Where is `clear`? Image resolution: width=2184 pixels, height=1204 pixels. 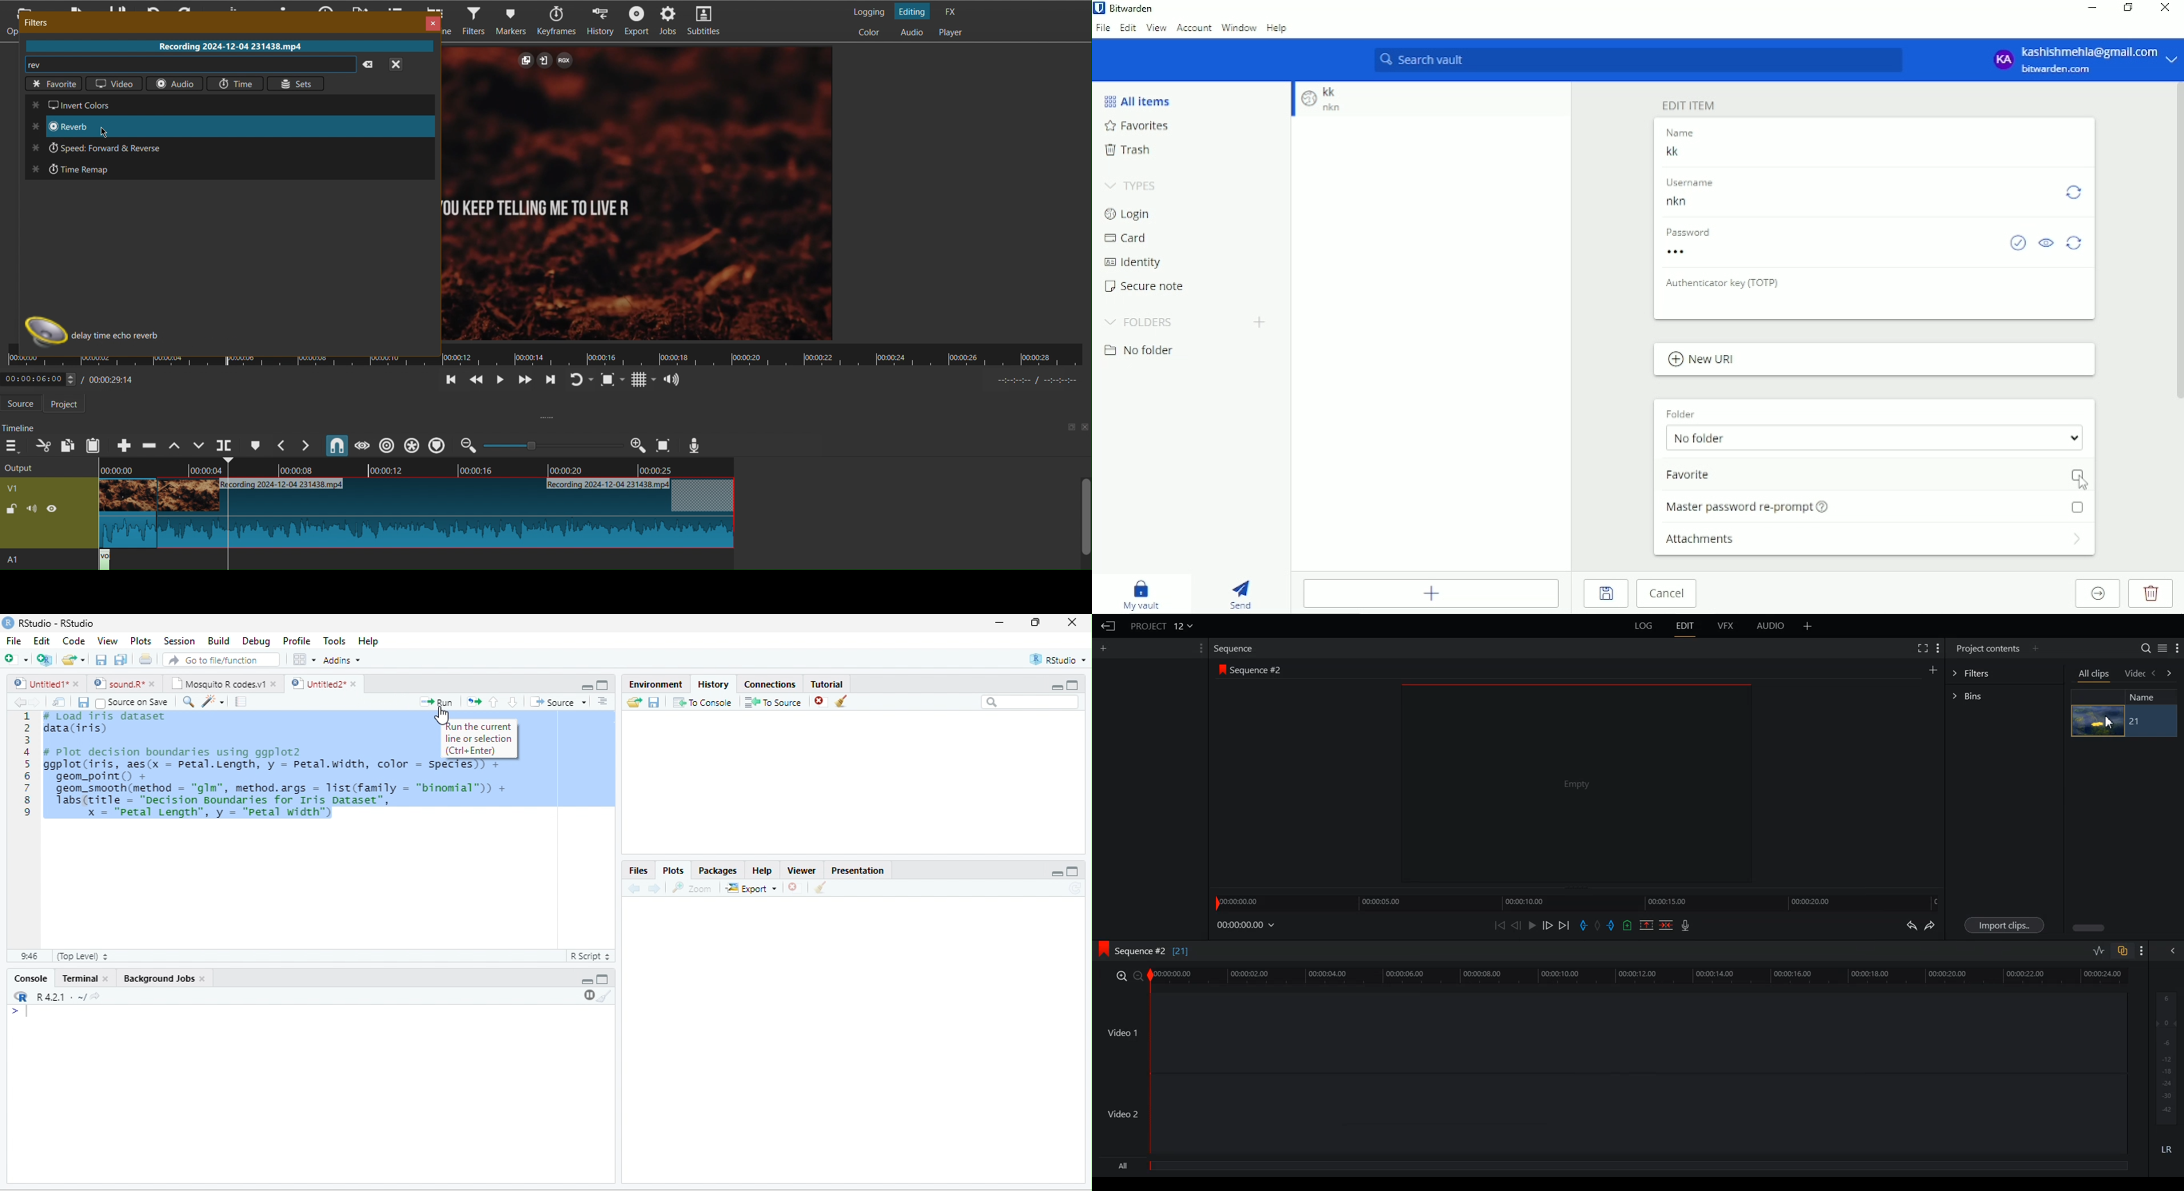
clear is located at coordinates (605, 996).